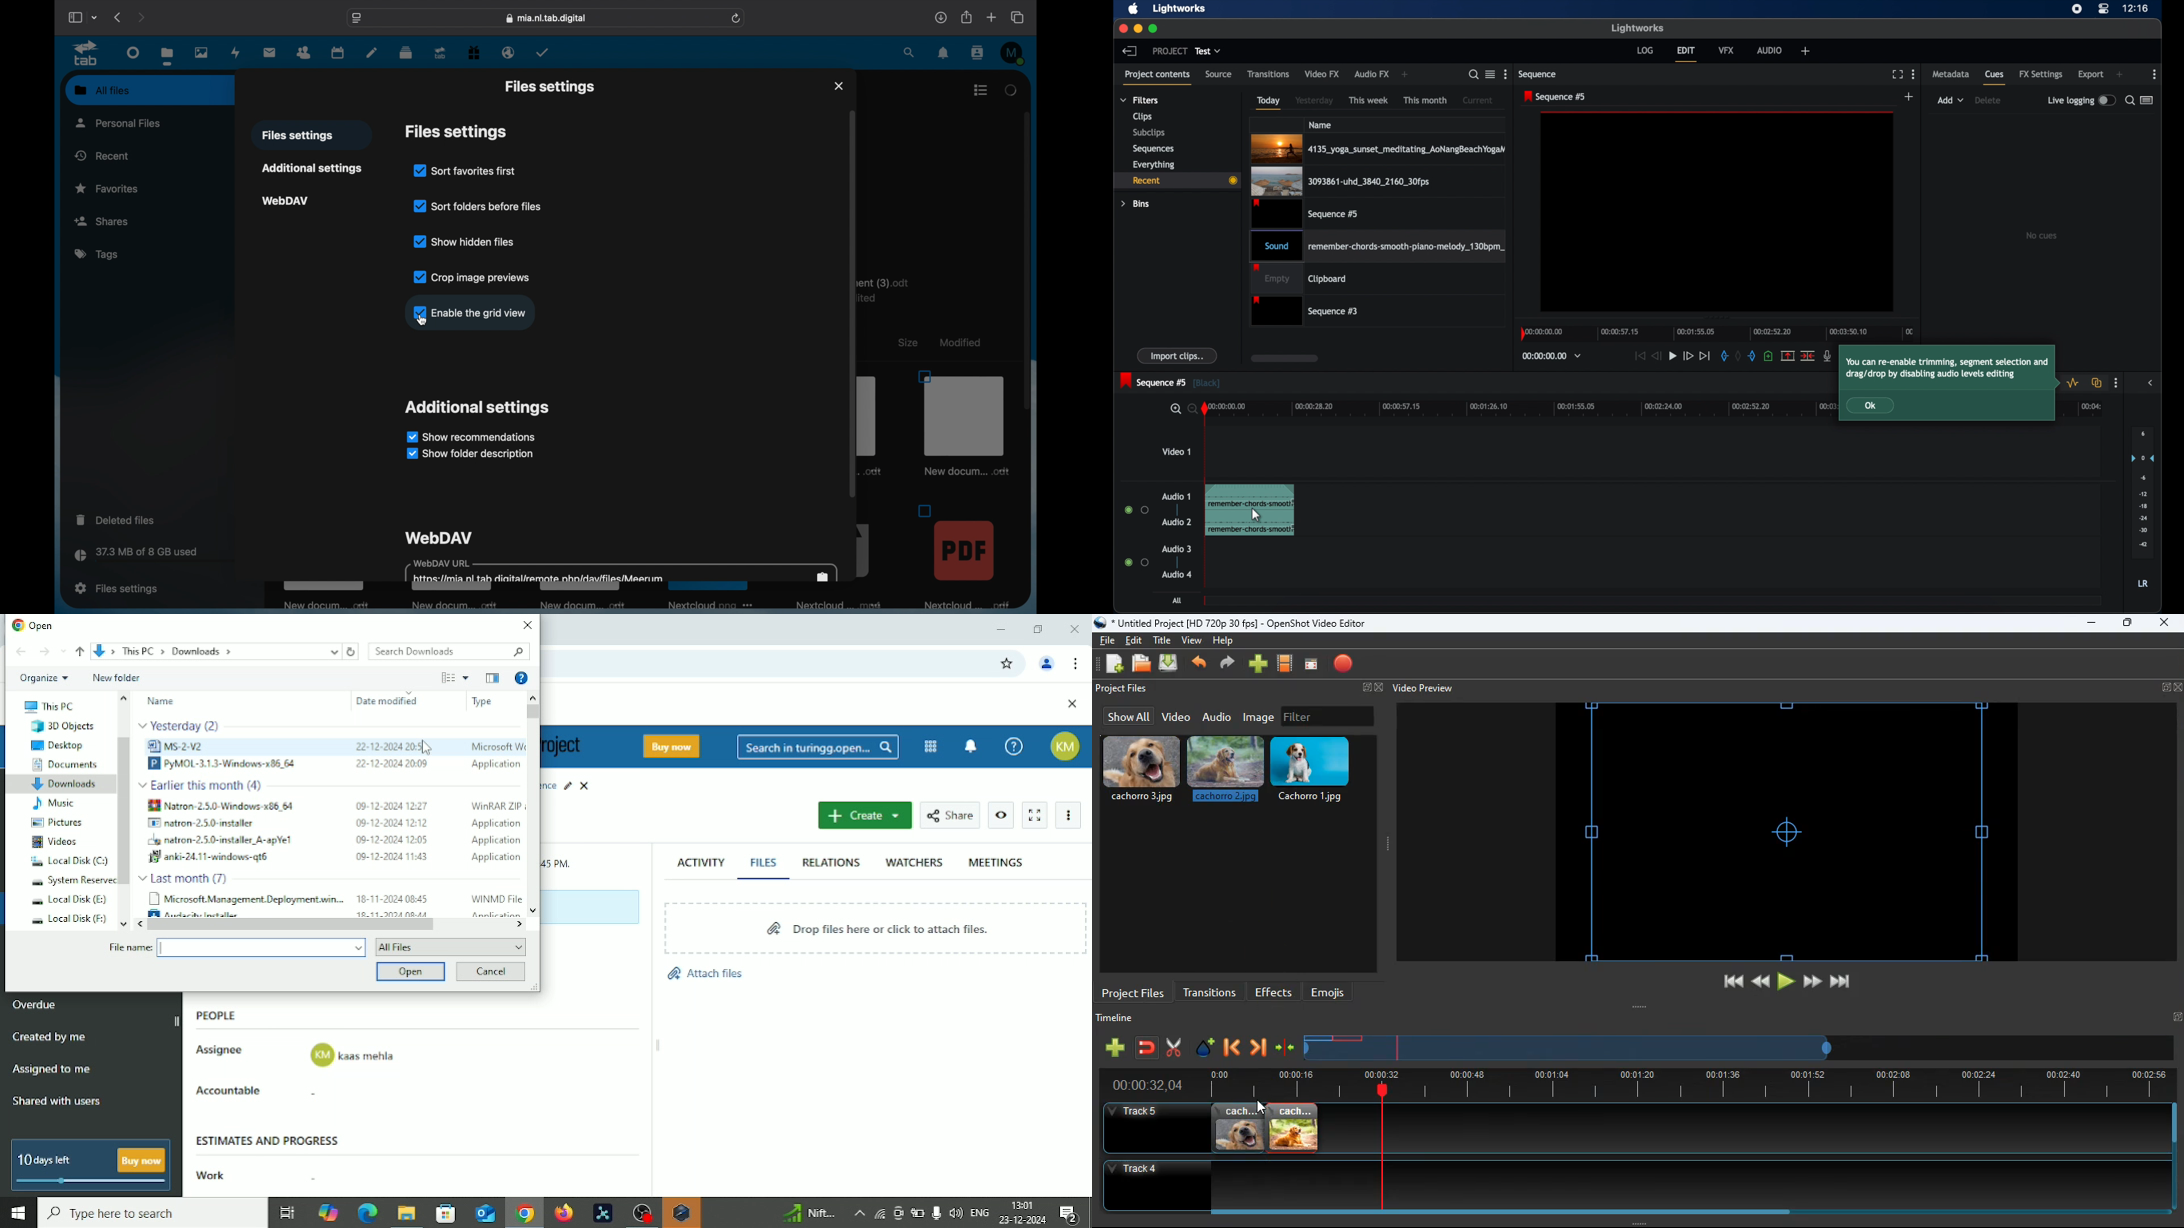 The width and height of the screenshot is (2184, 1232). What do you see at coordinates (1029, 260) in the screenshot?
I see `scroll box` at bounding box center [1029, 260].